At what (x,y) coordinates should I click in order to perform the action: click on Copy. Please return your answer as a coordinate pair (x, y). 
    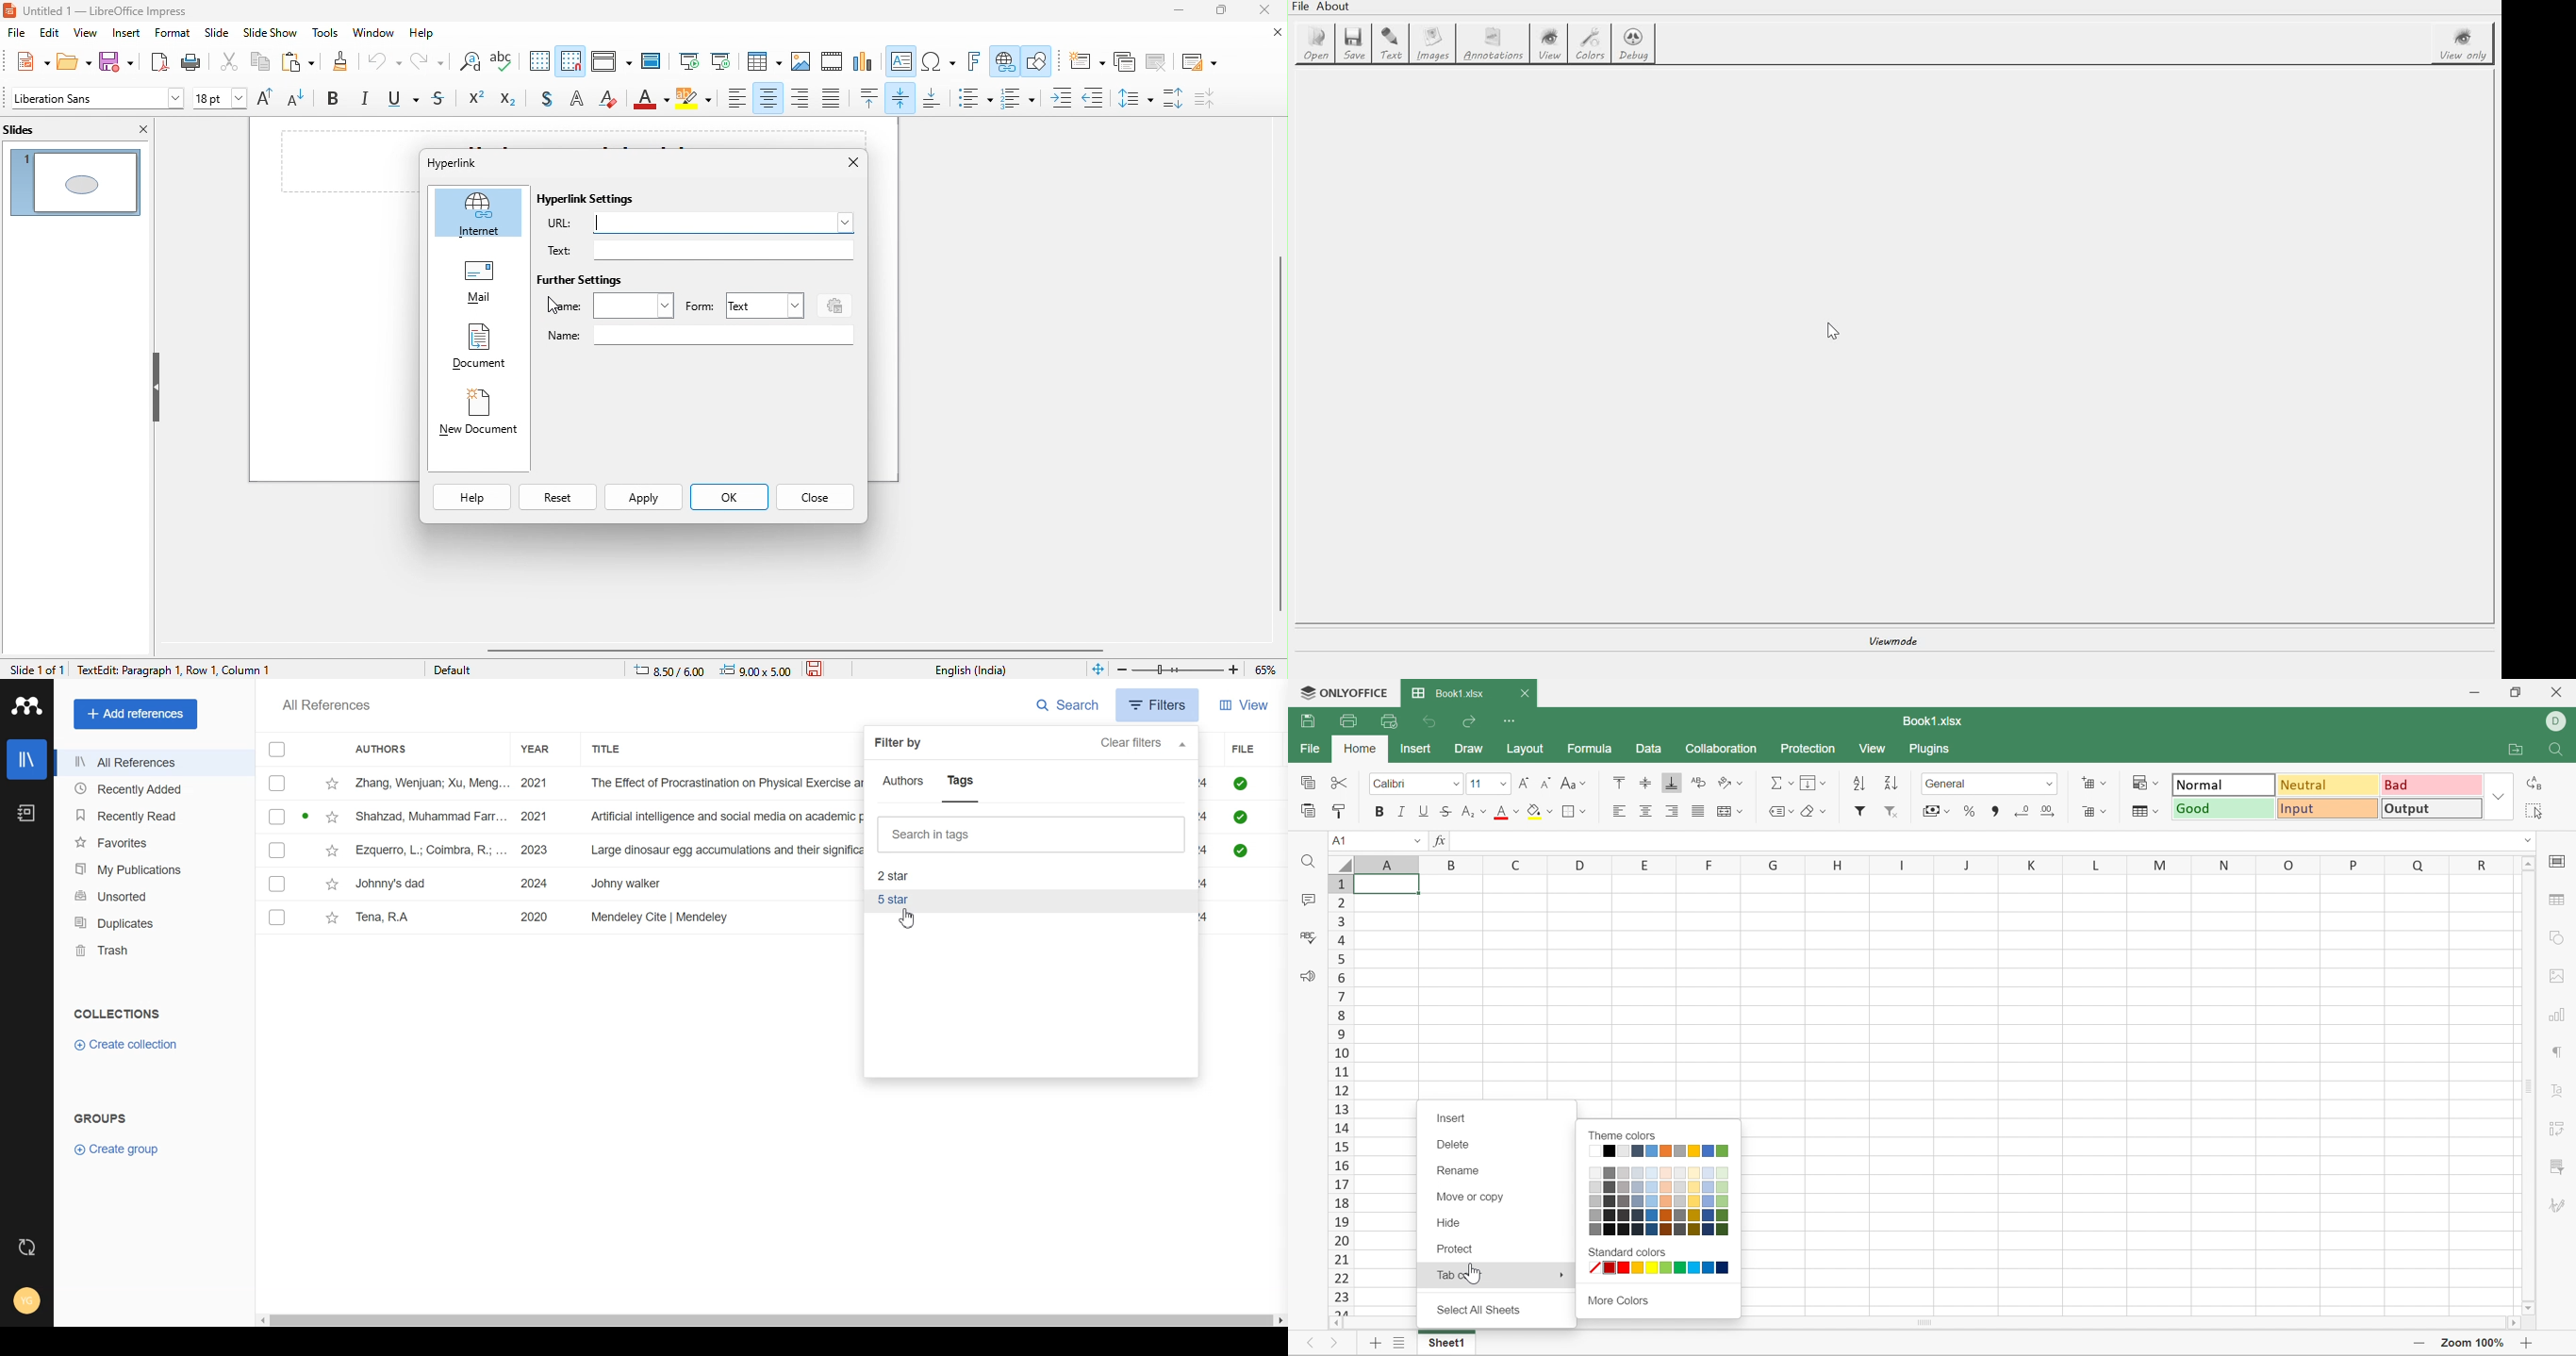
    Looking at the image, I should click on (1308, 784).